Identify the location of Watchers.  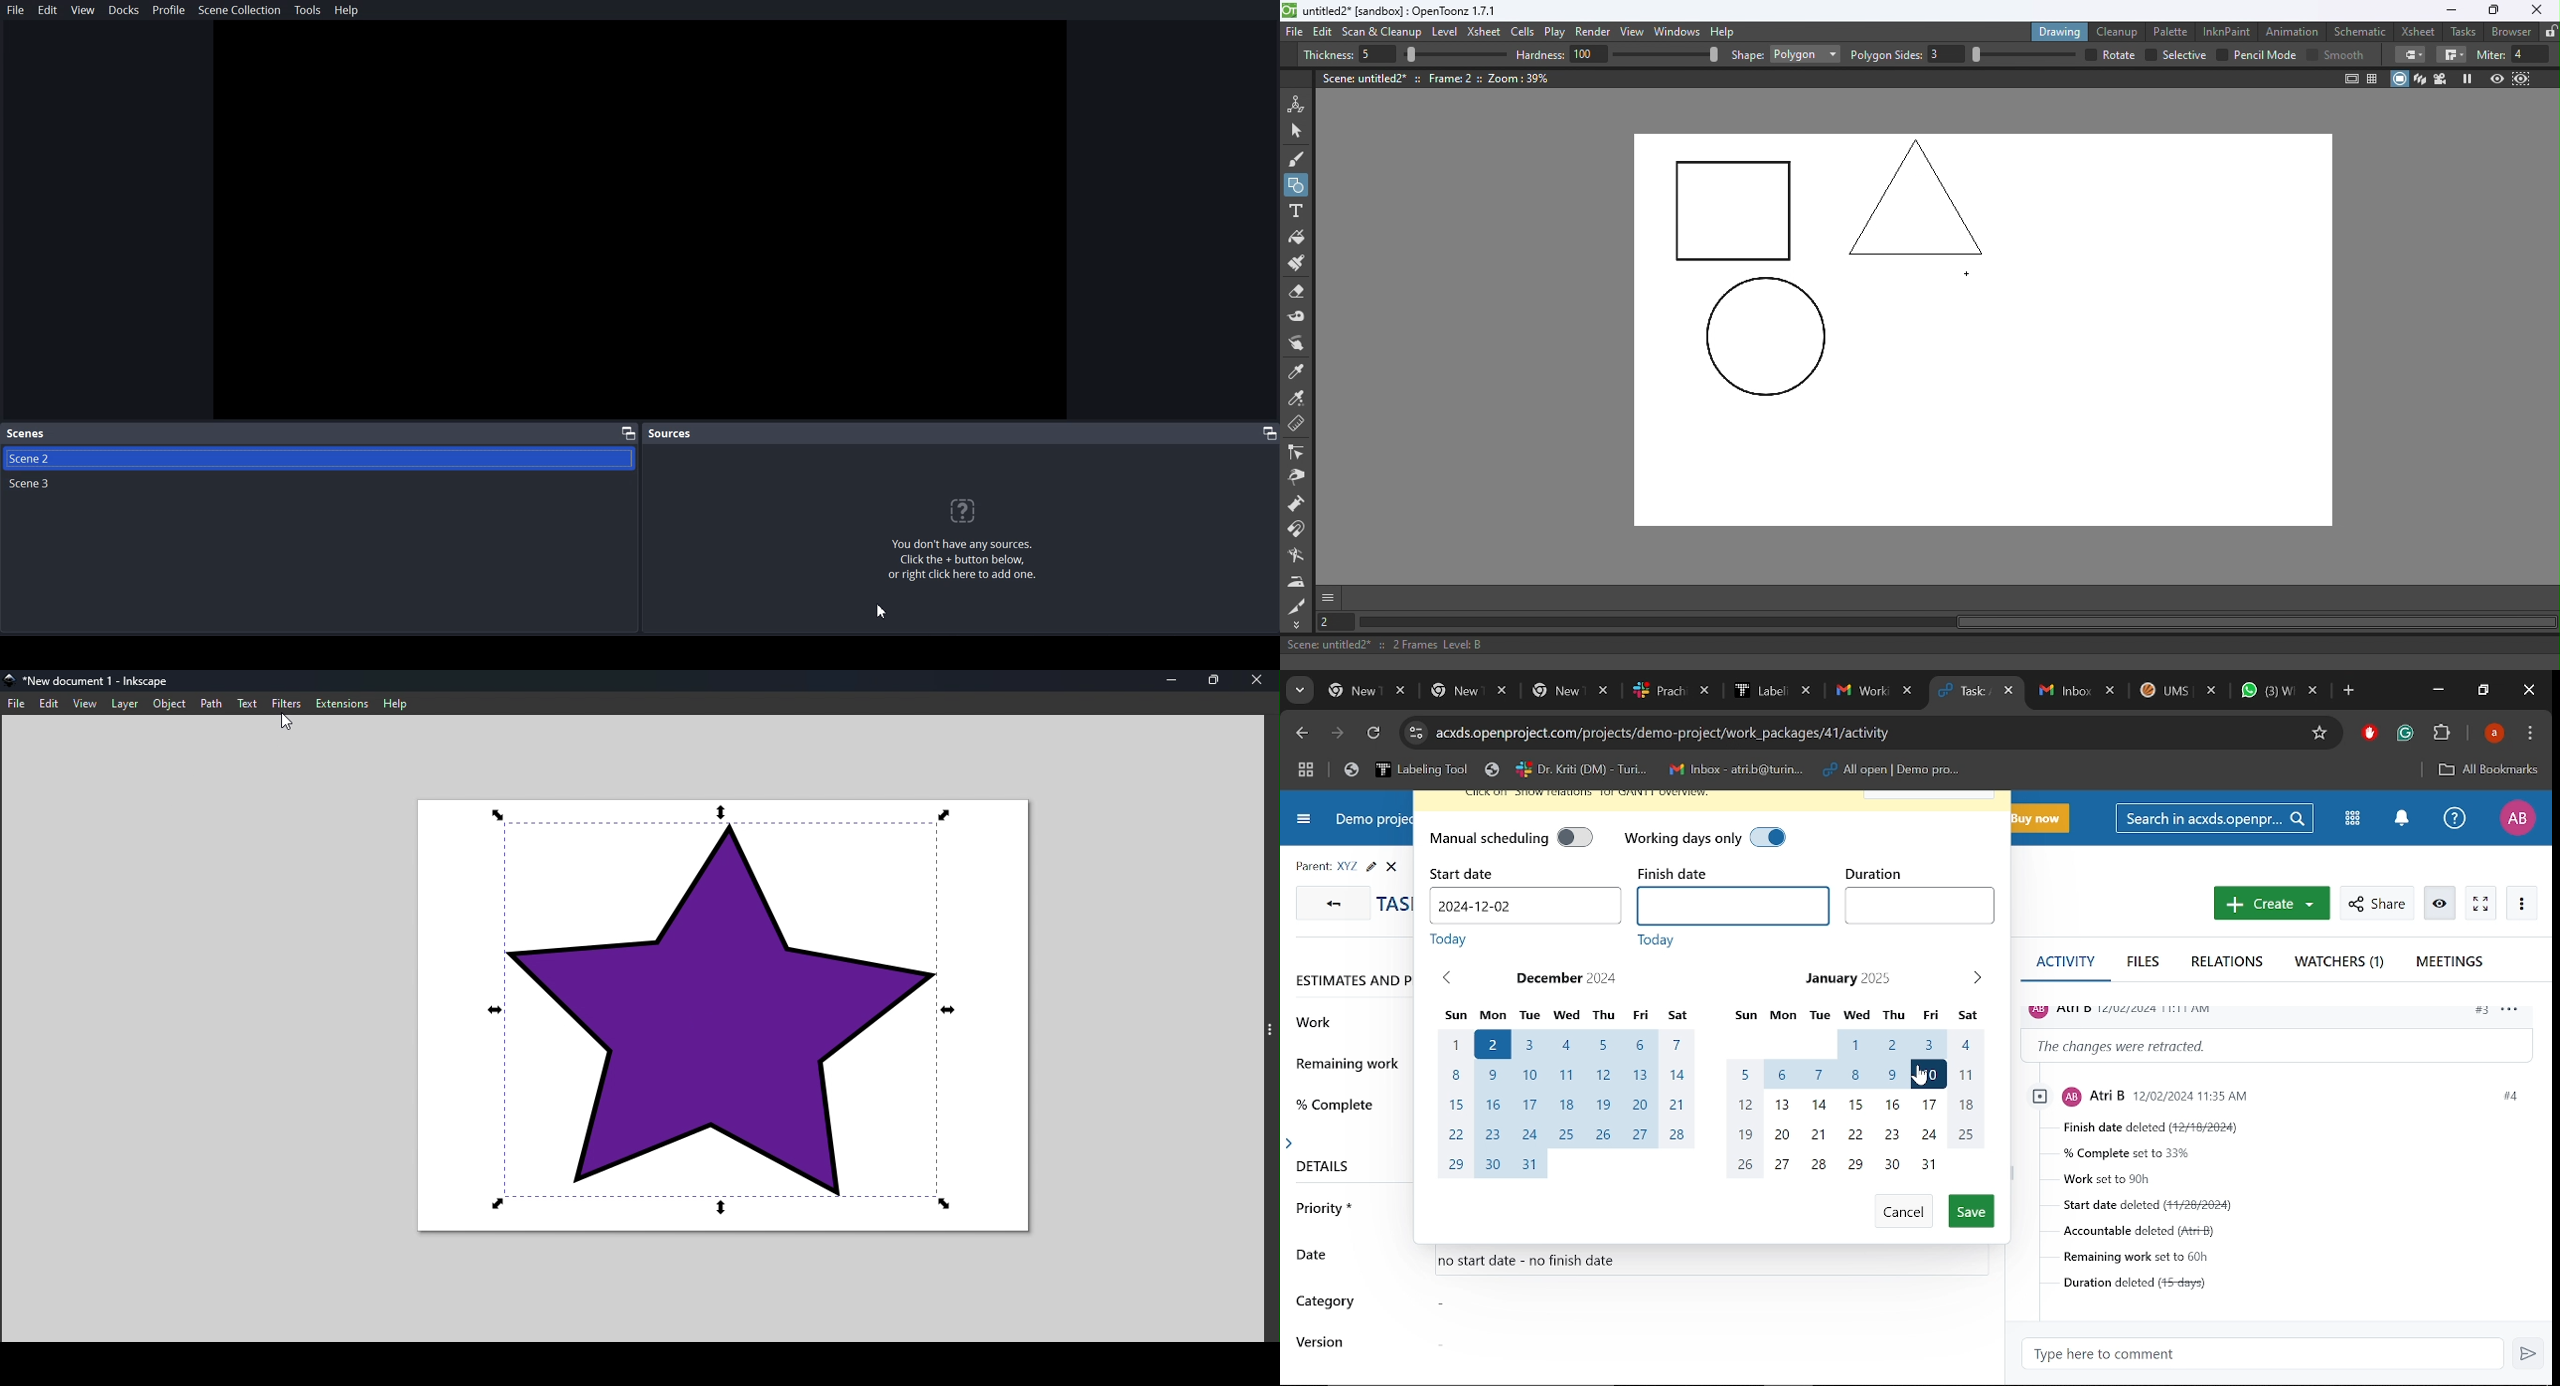
(2342, 962).